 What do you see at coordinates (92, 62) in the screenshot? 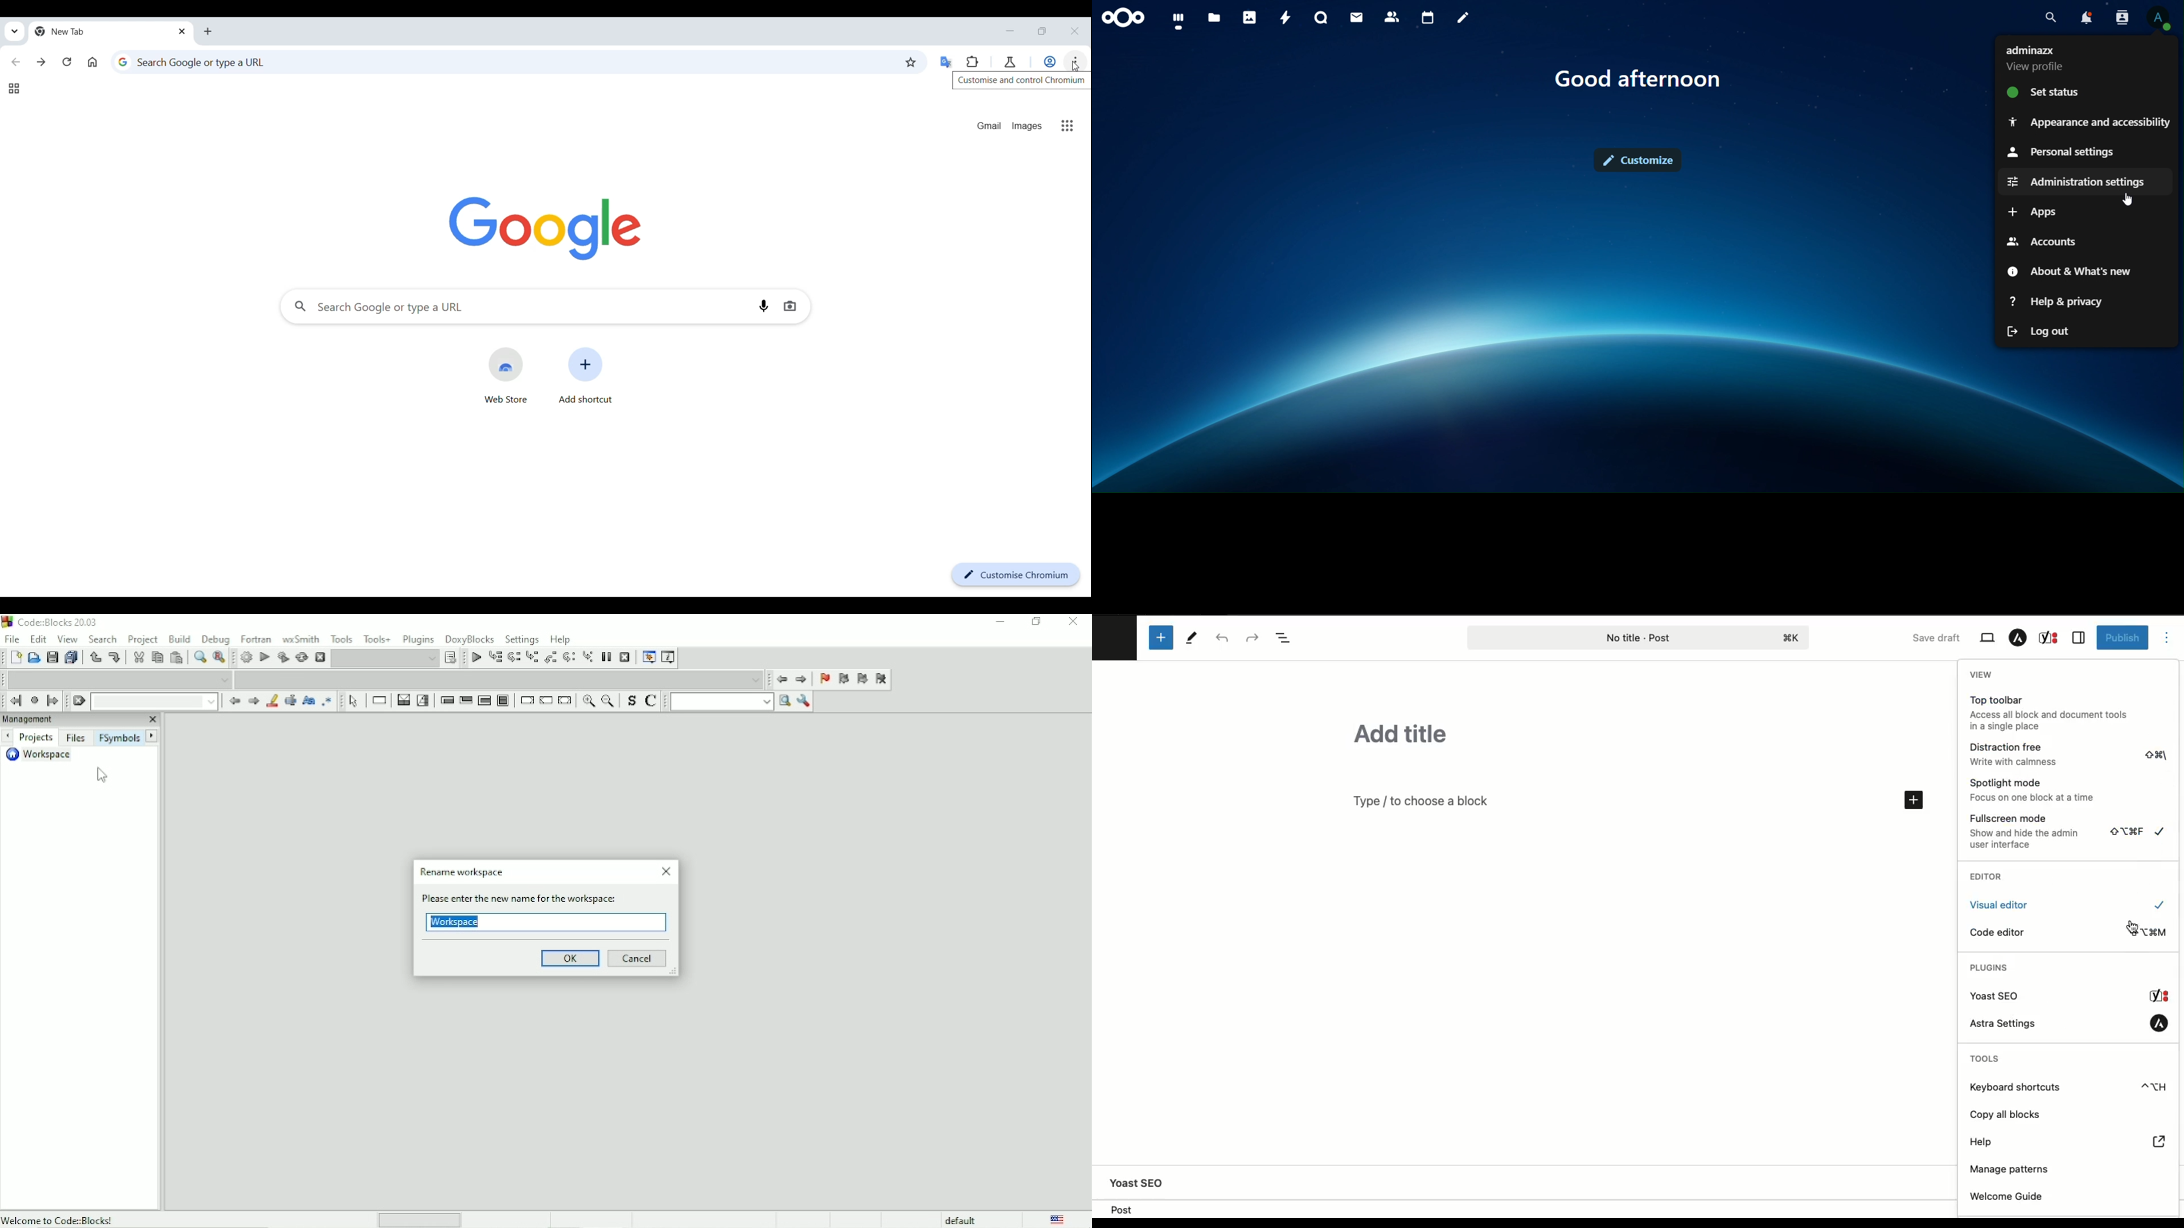
I see `Go to homepage` at bounding box center [92, 62].